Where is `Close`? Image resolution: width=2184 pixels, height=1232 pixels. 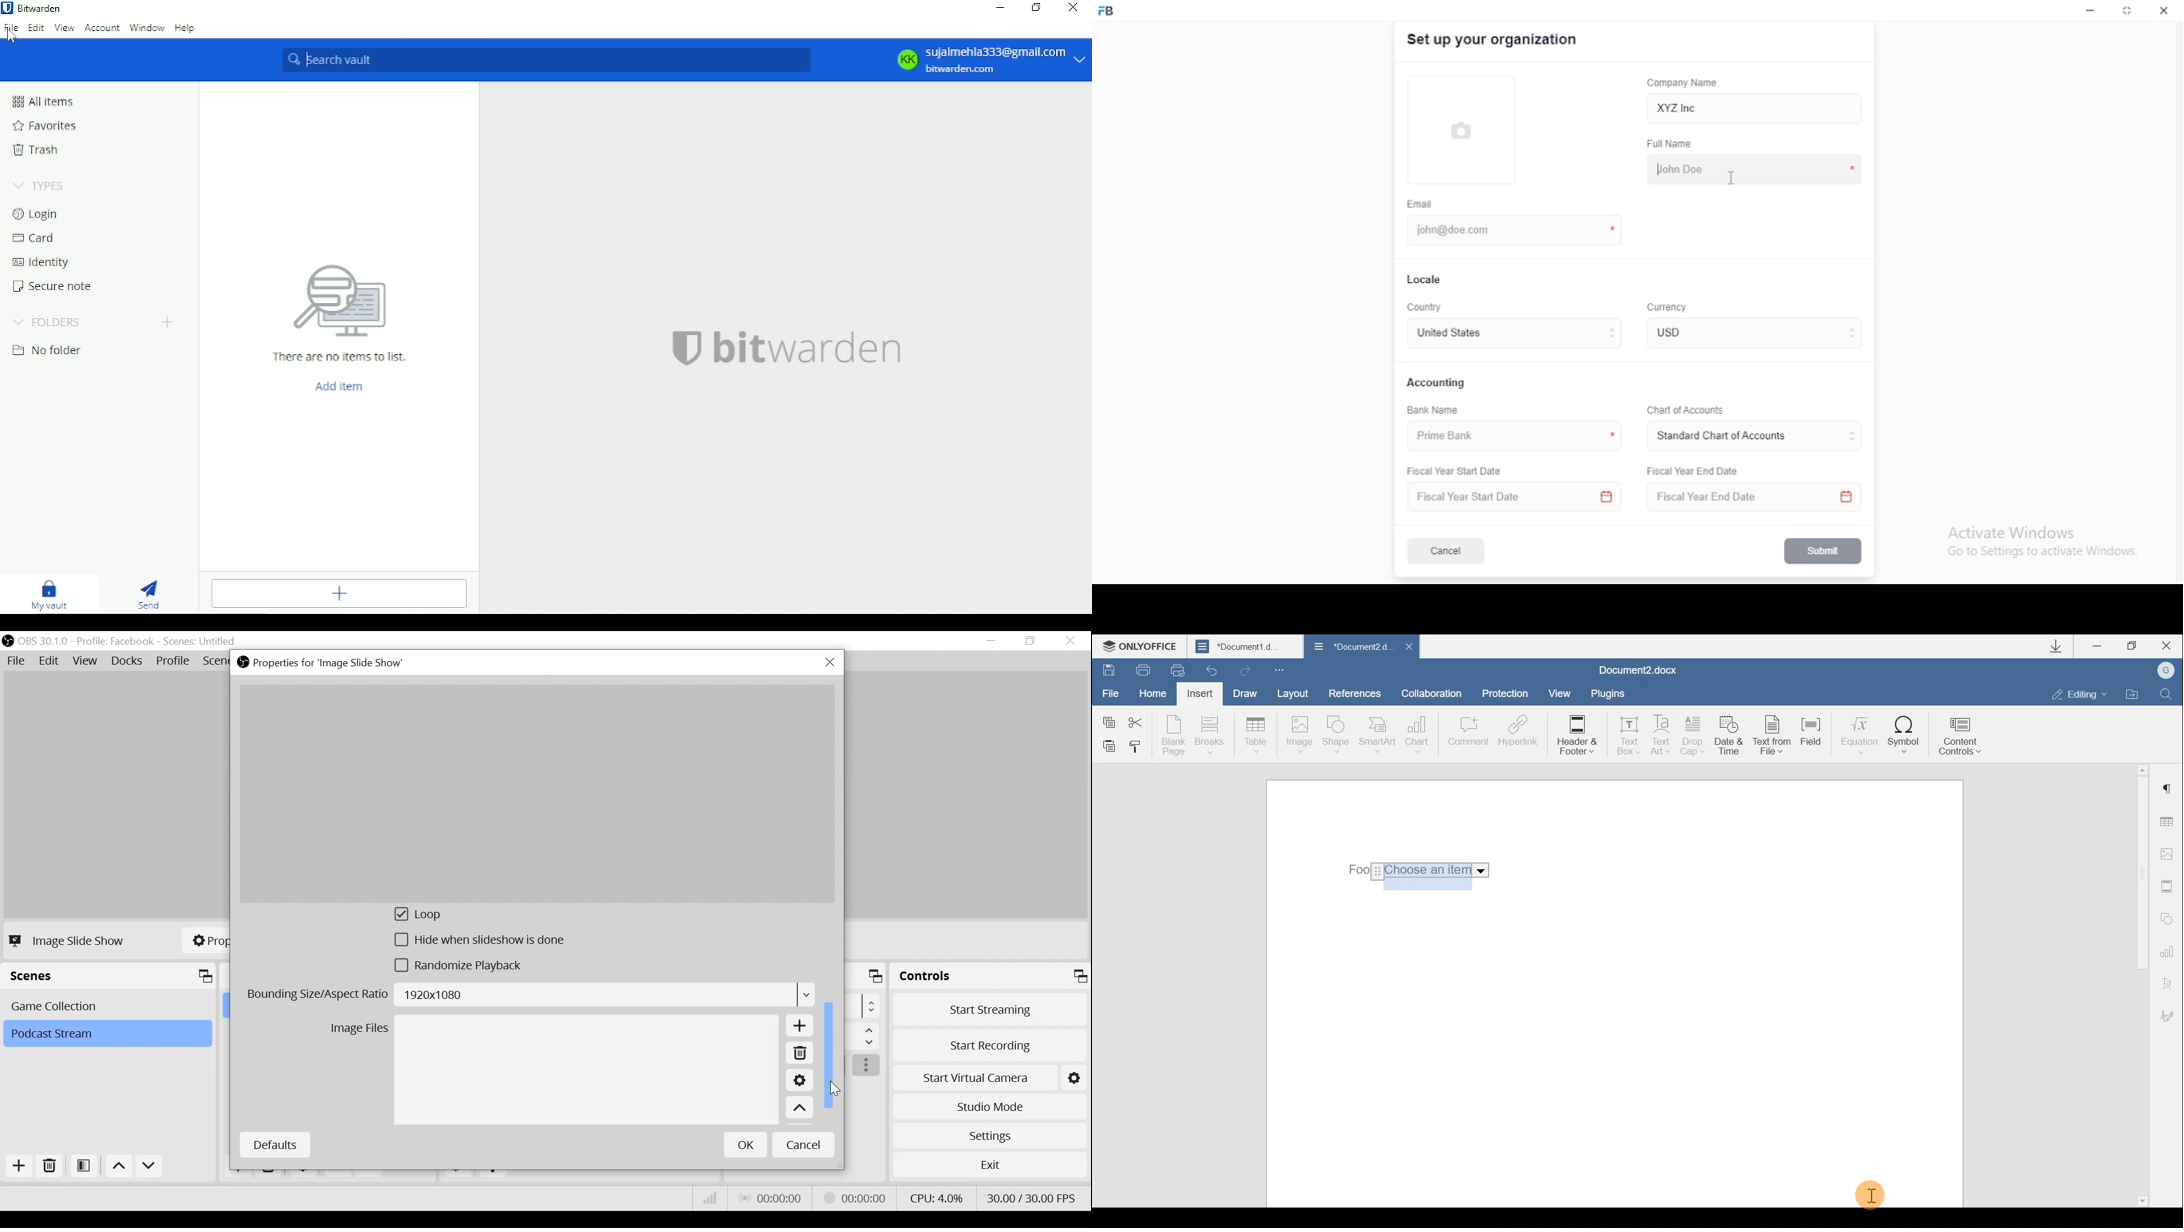 Close is located at coordinates (830, 663).